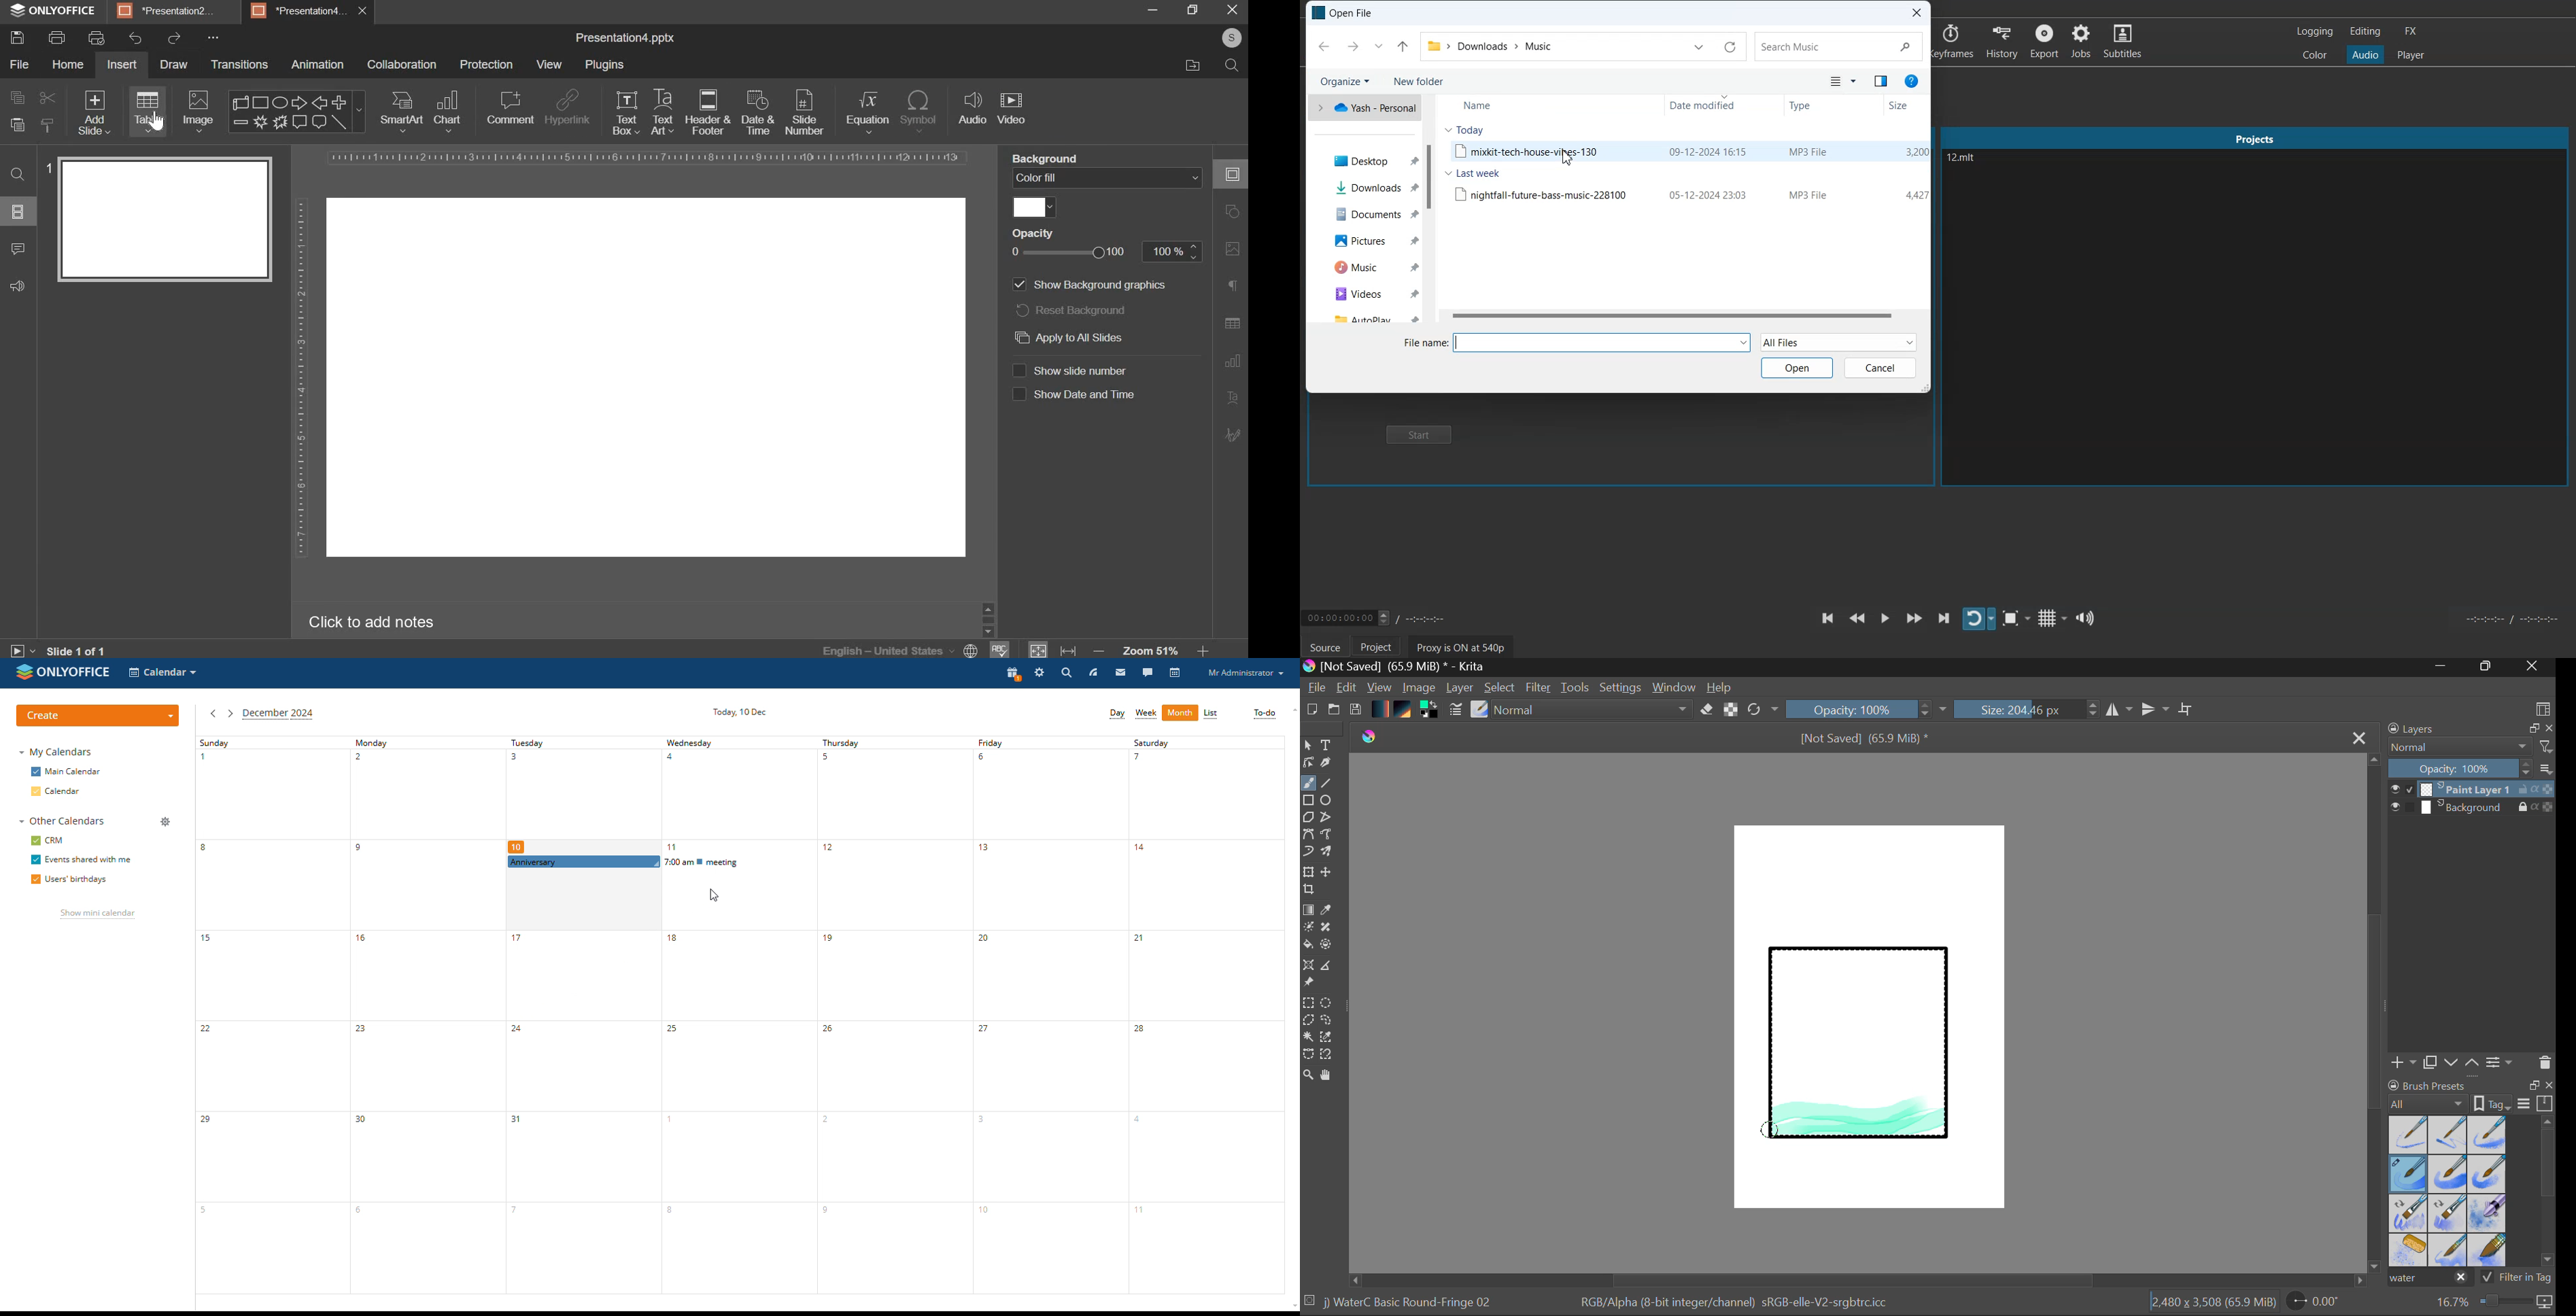  I want to click on Text 1, so click(2001, 171).